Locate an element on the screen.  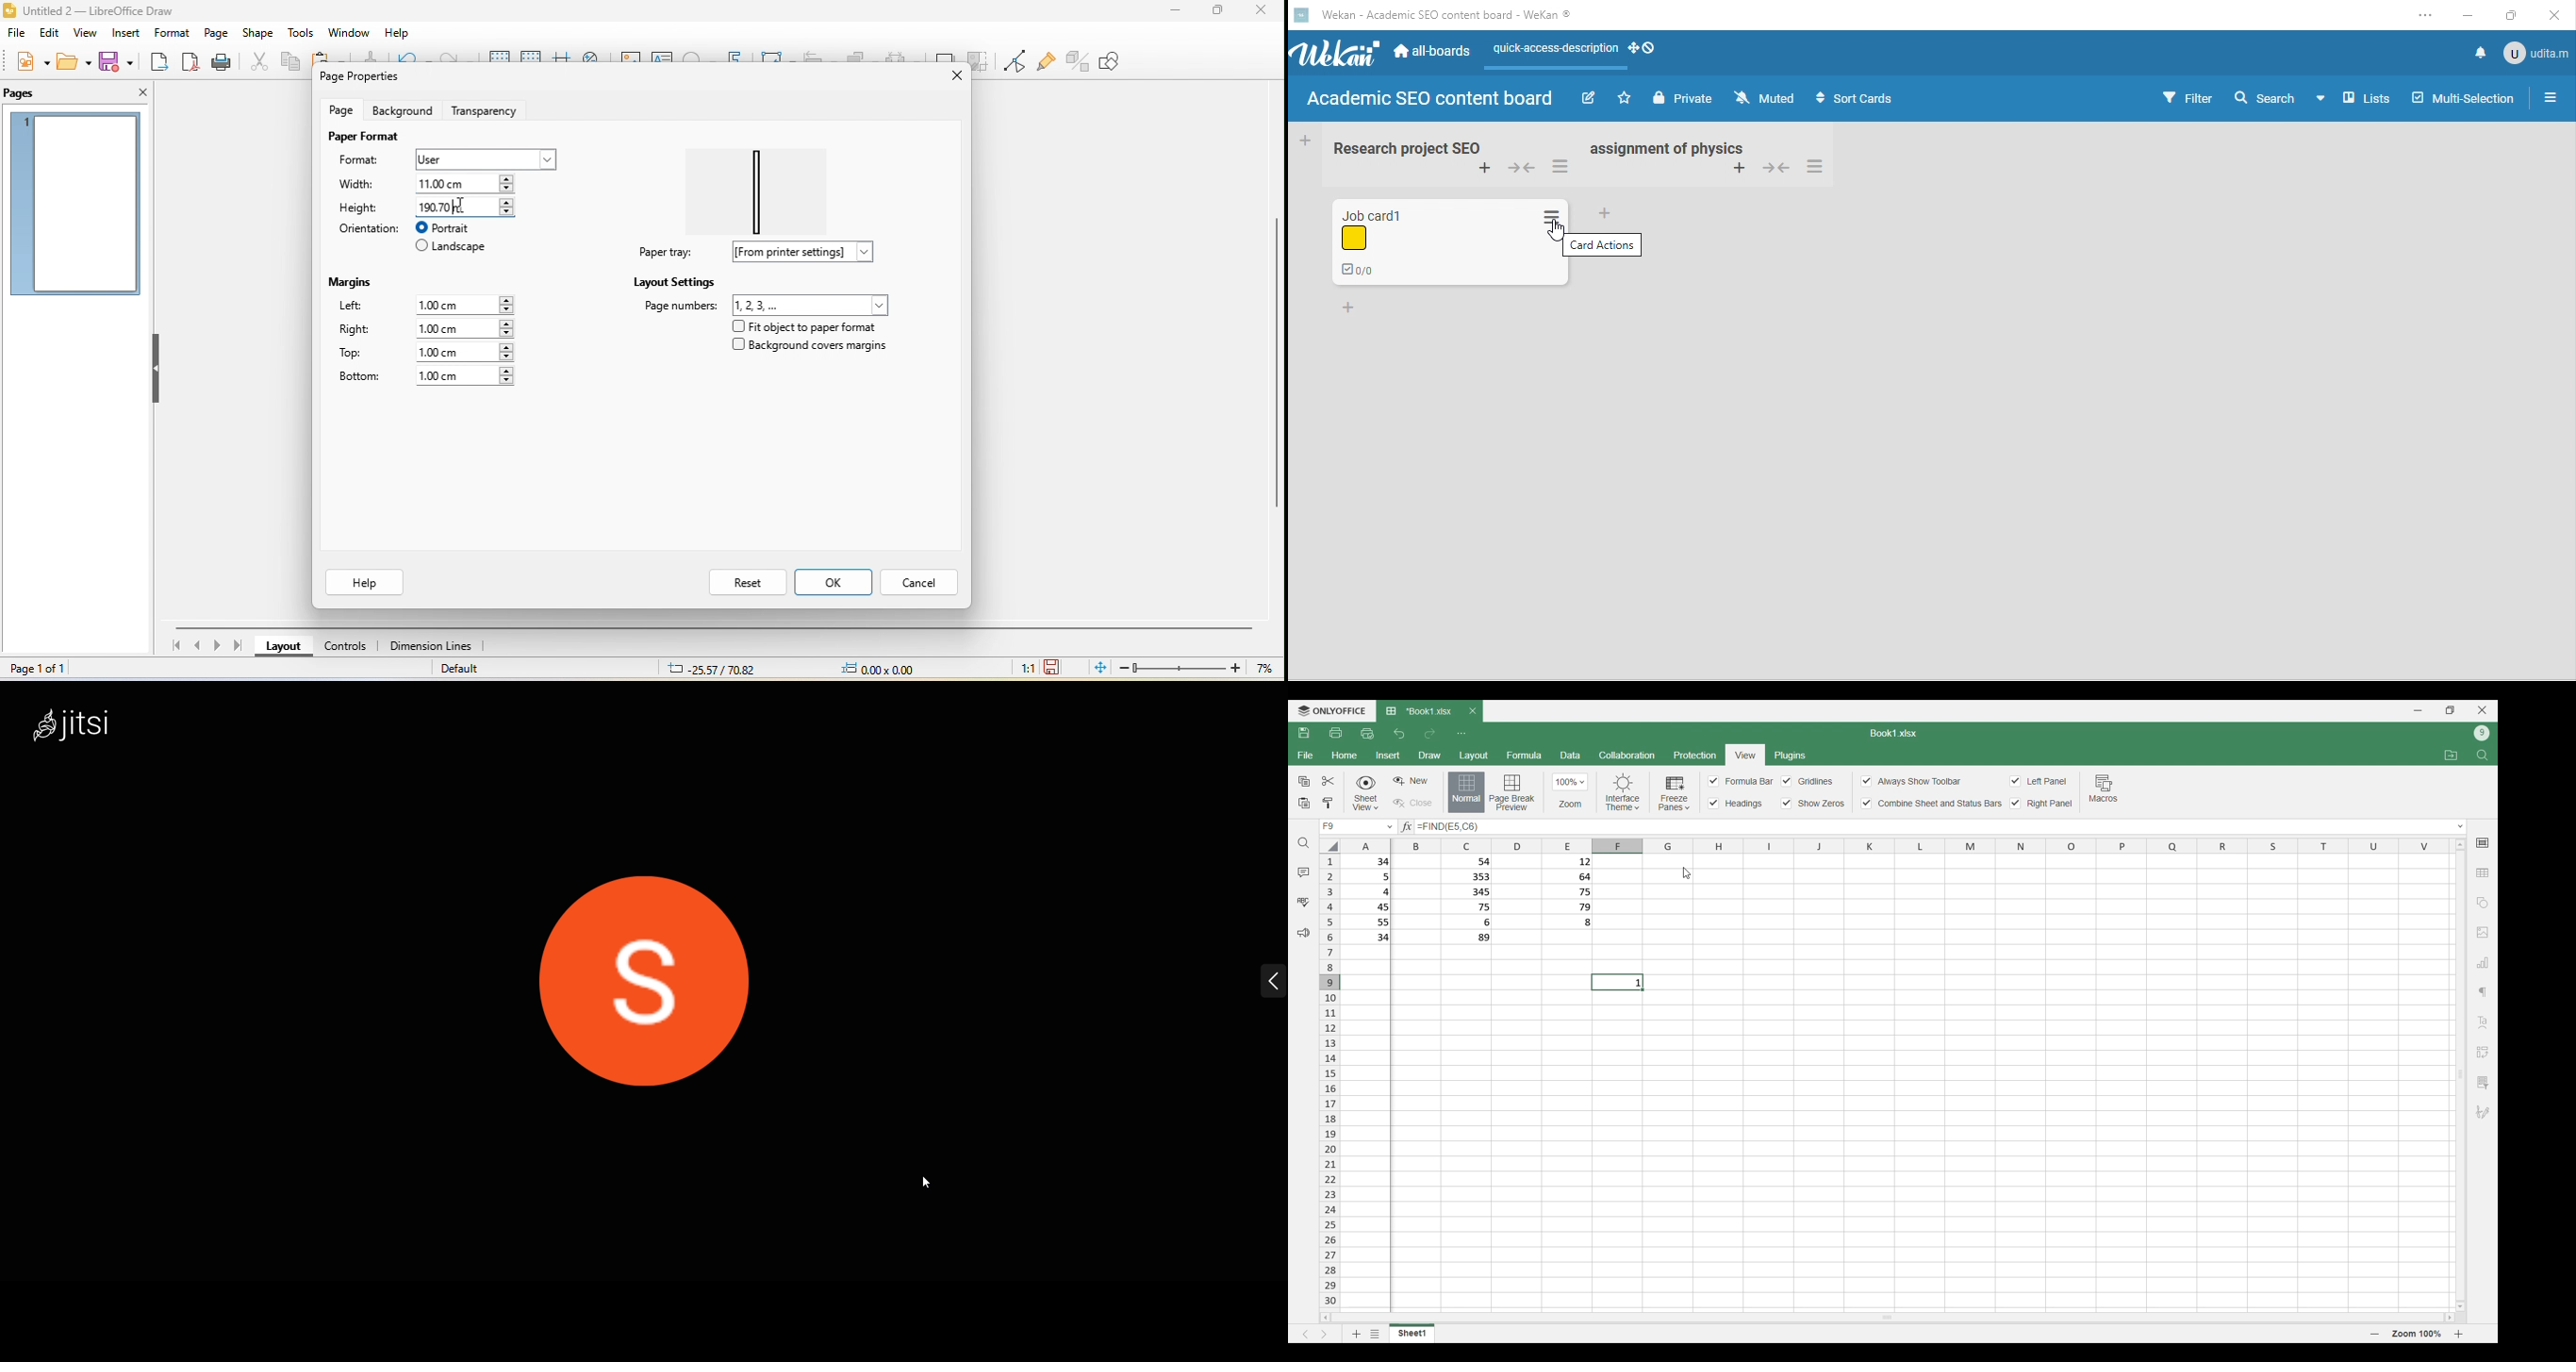
Indicates rows is located at coordinates (1331, 1081).